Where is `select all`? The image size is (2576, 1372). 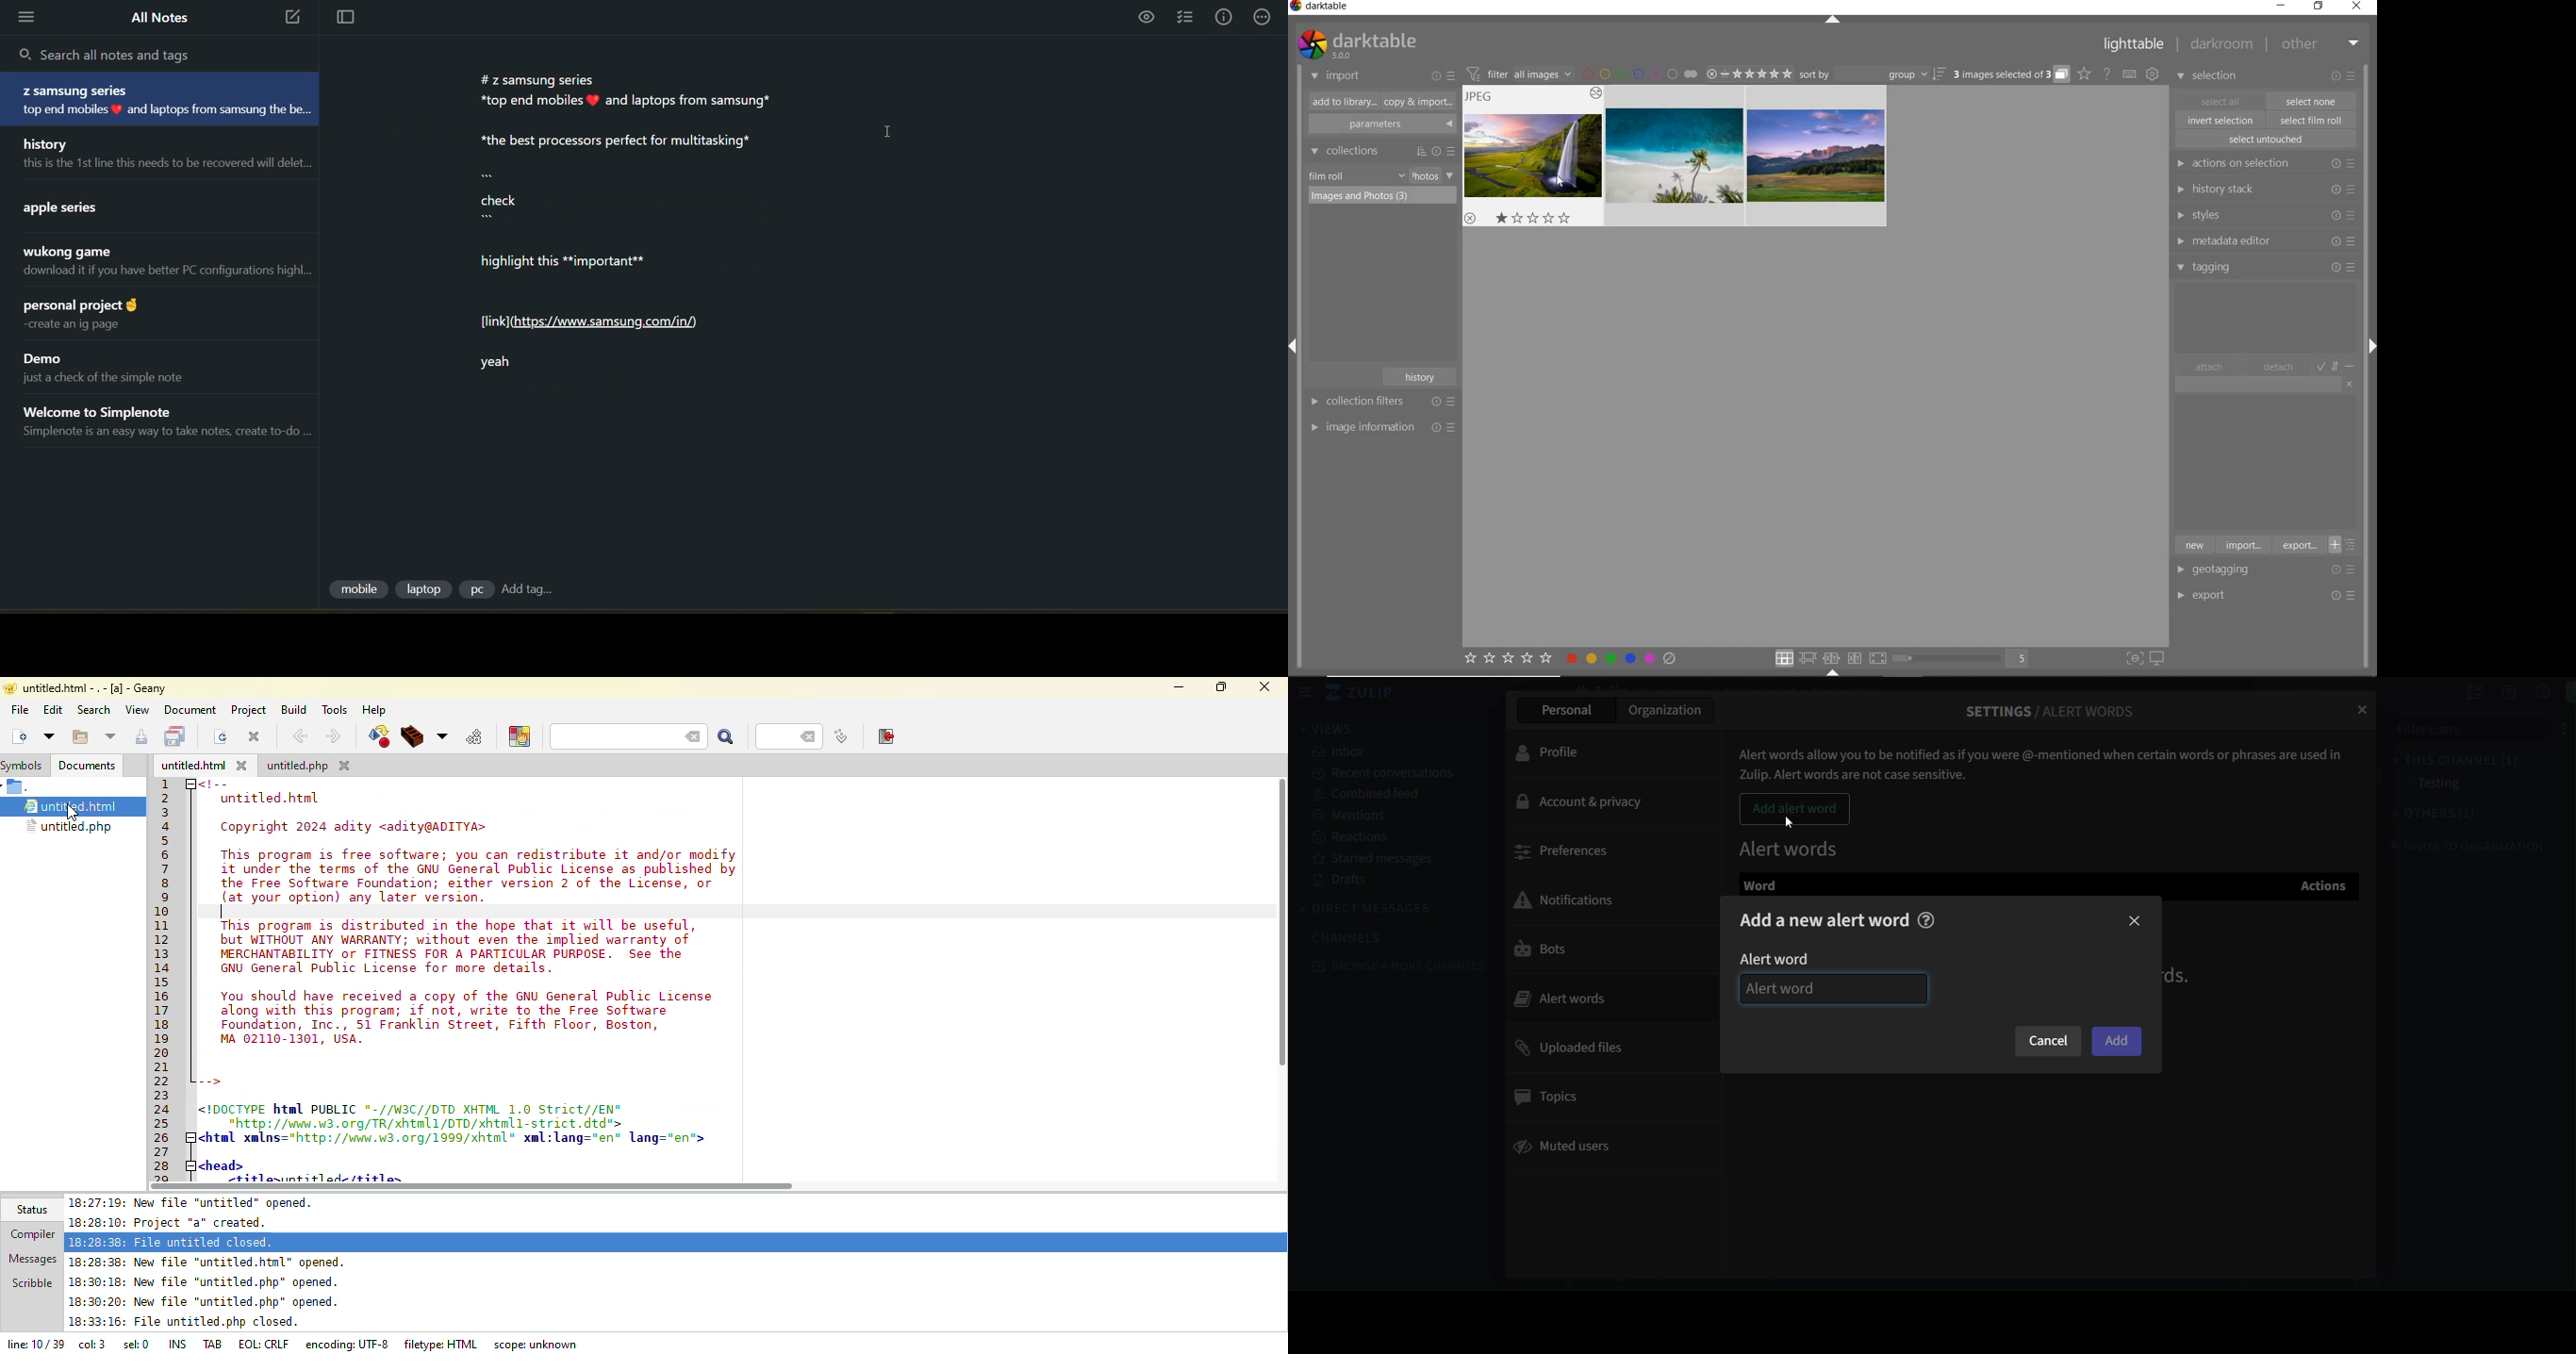
select all is located at coordinates (2220, 100).